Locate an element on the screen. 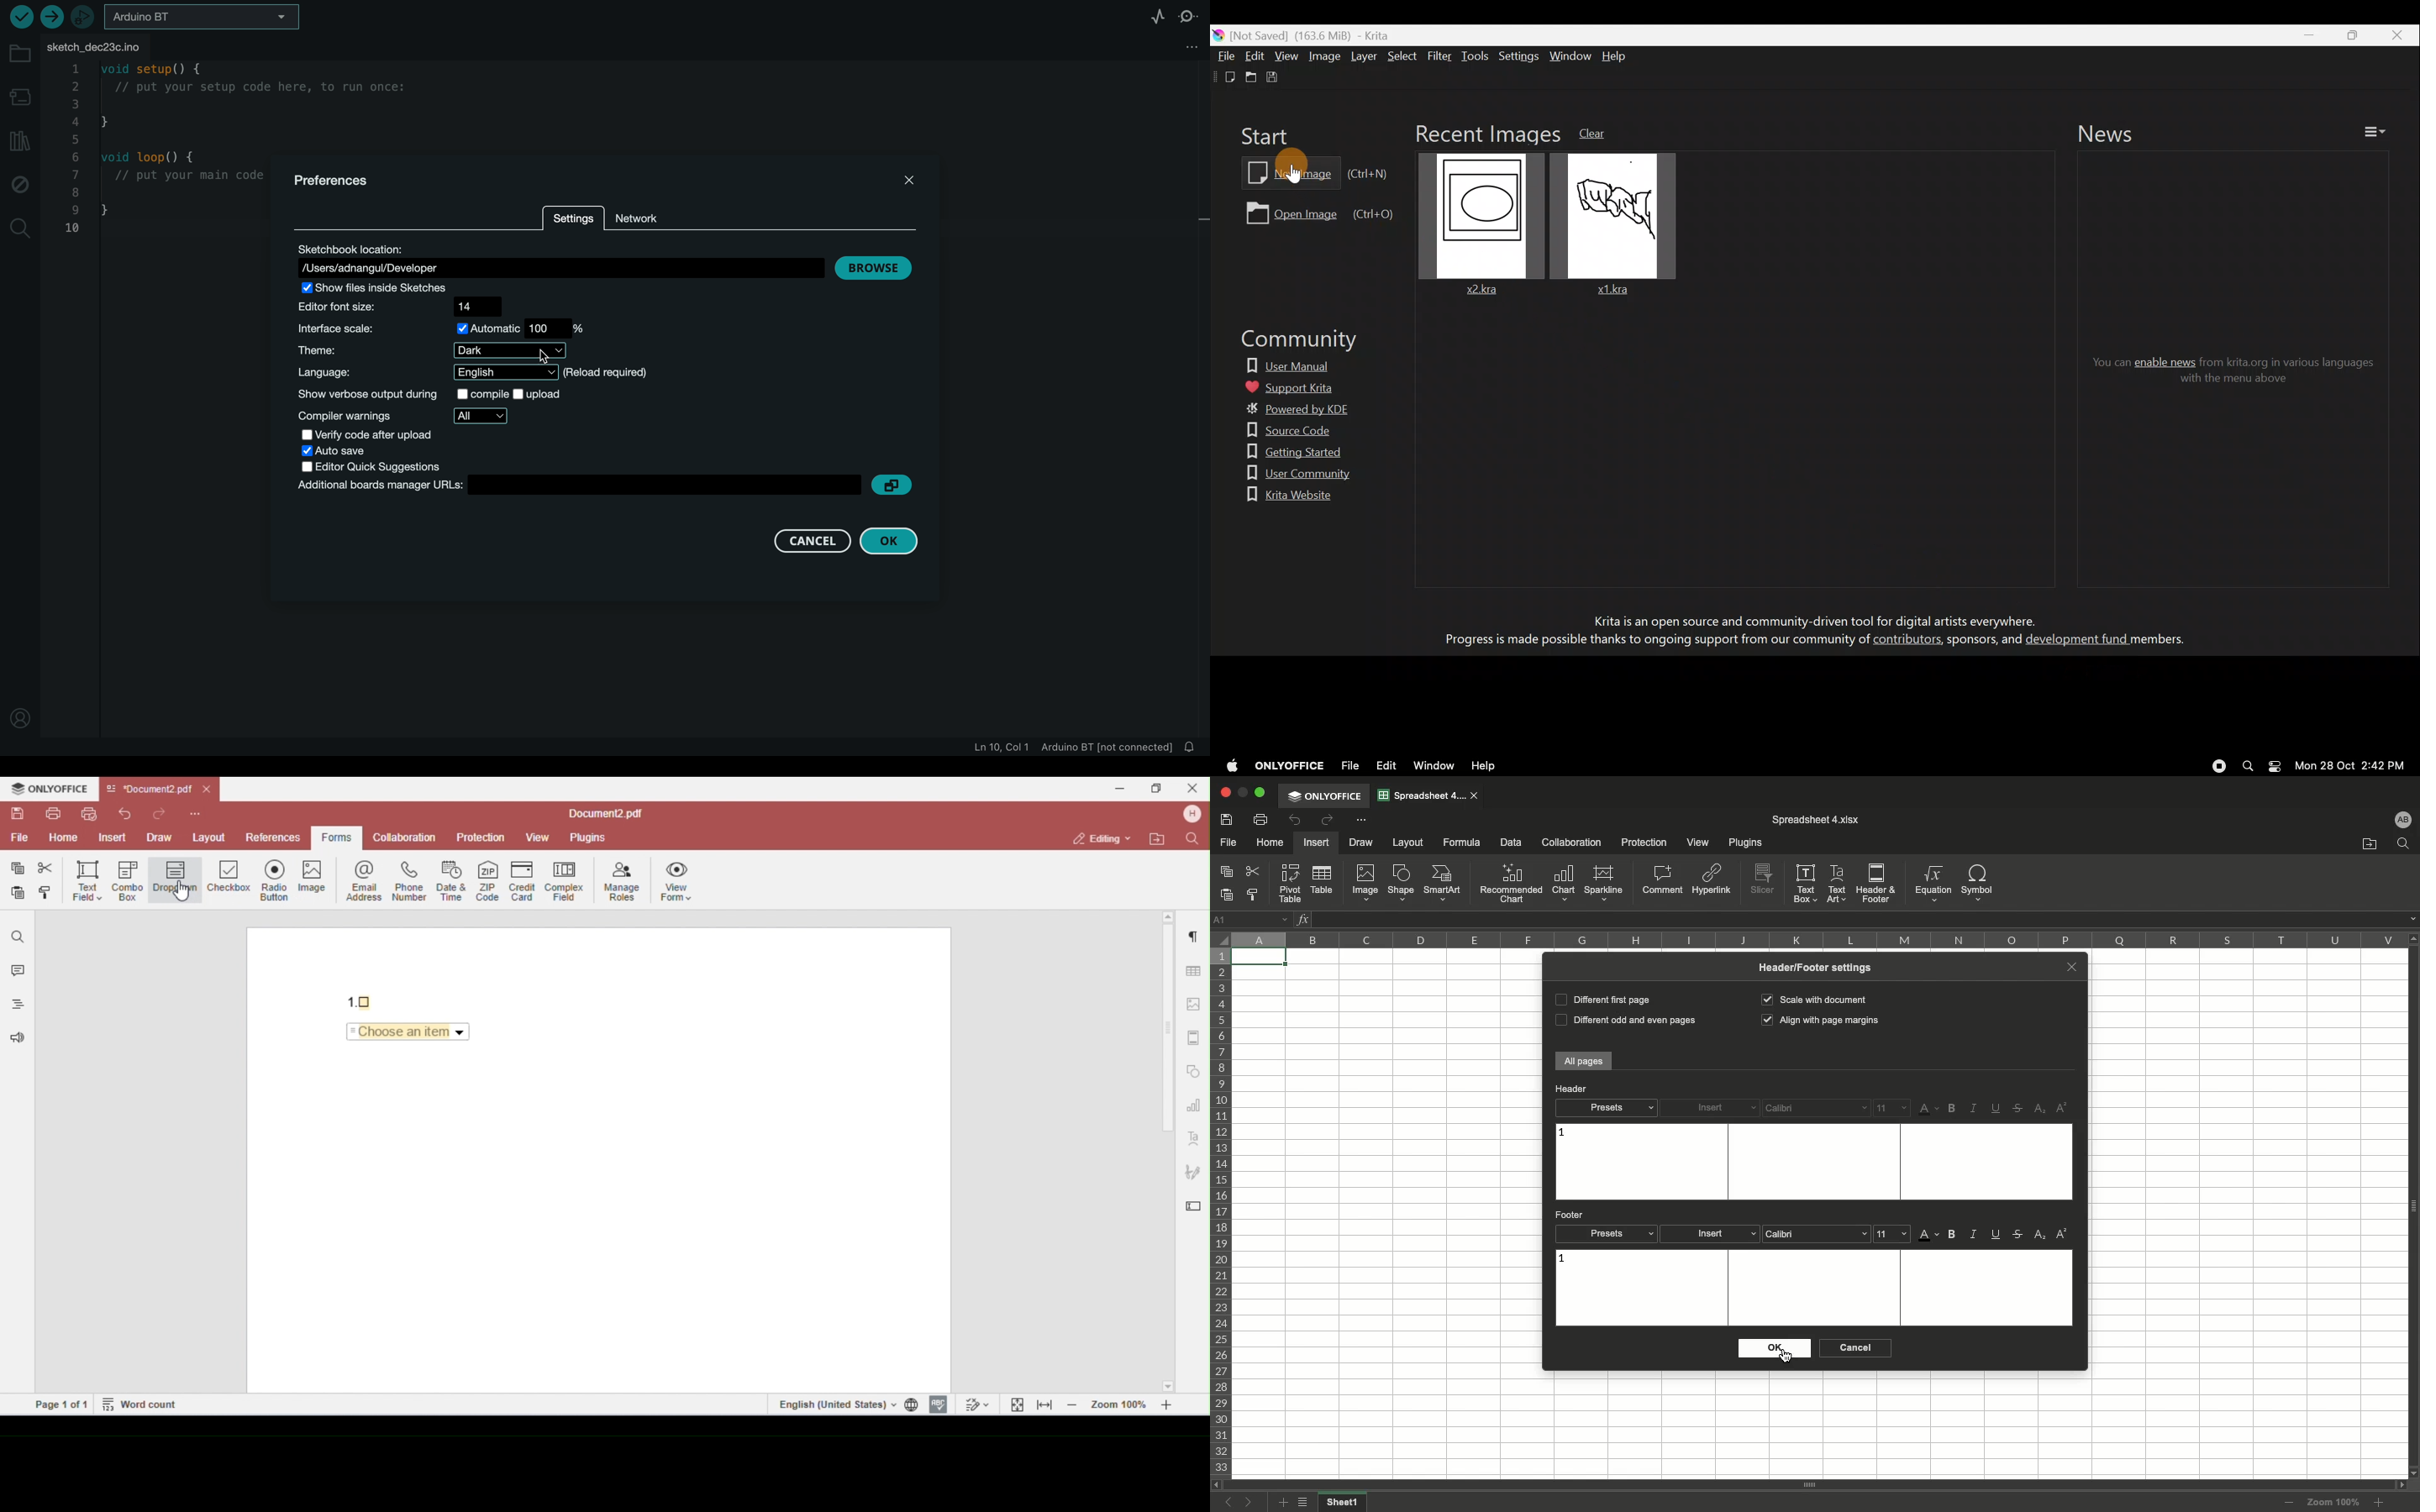 Image resolution: width=2436 pixels, height=1512 pixels. Header&Footer is located at coordinates (1876, 882).